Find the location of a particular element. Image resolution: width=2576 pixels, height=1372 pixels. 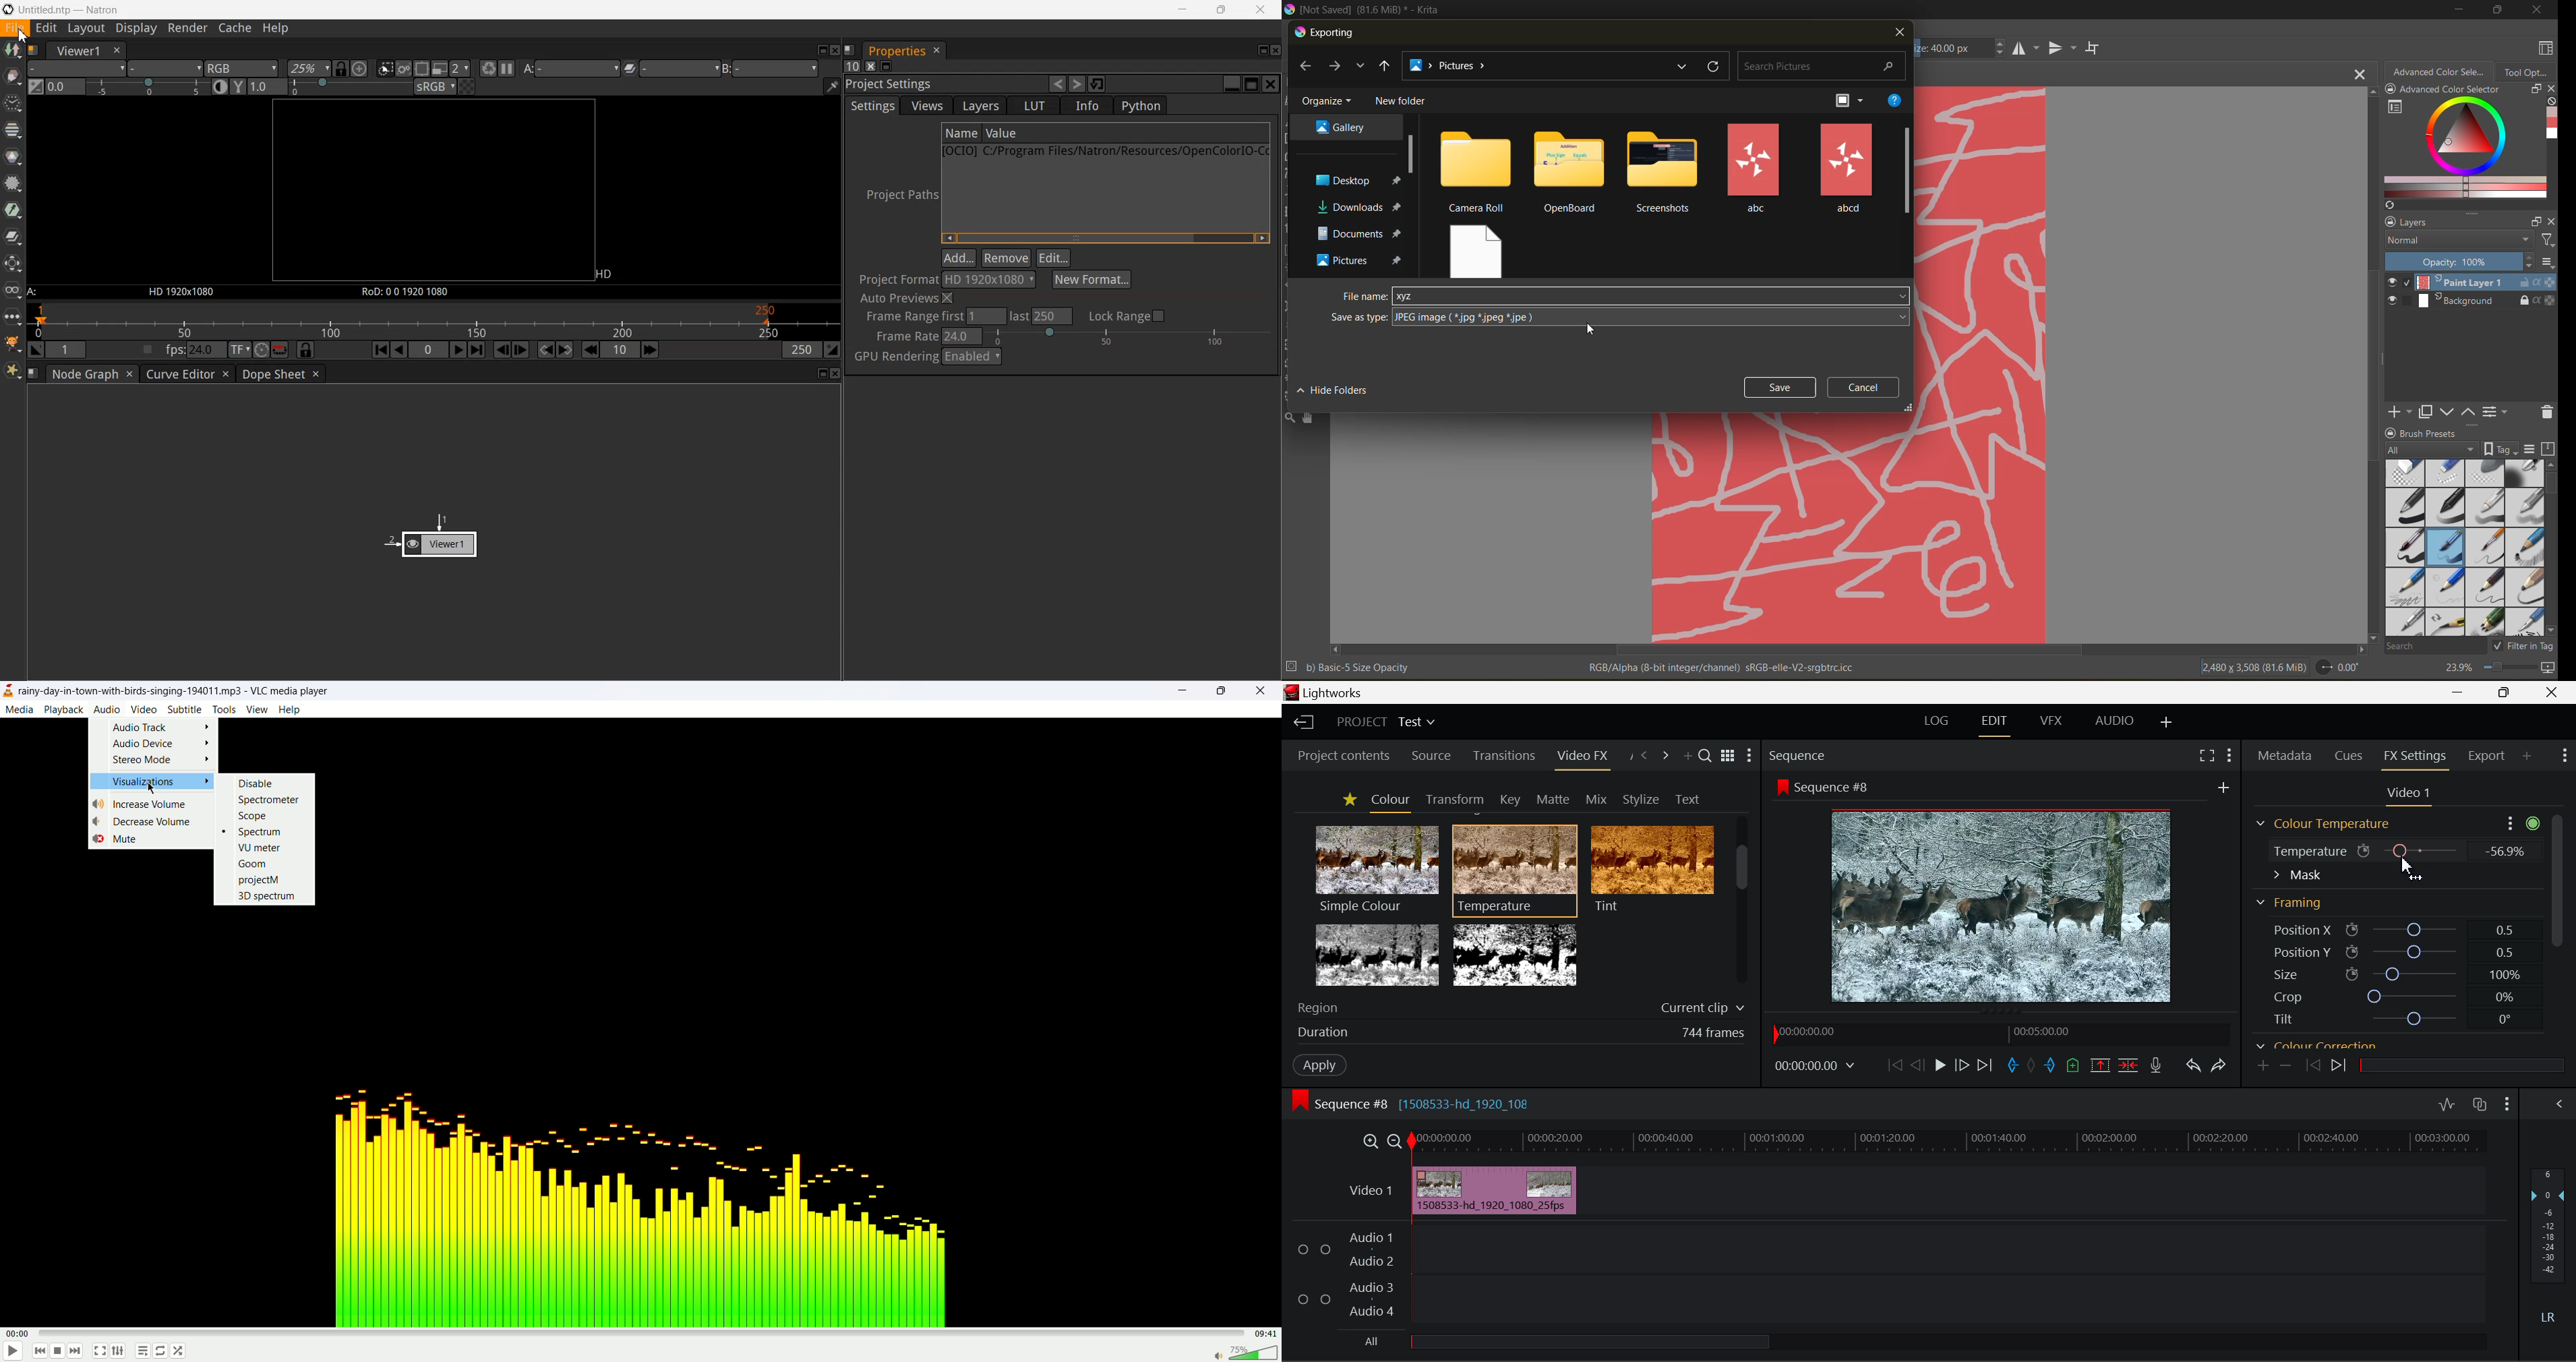

forward is located at coordinates (1337, 67).